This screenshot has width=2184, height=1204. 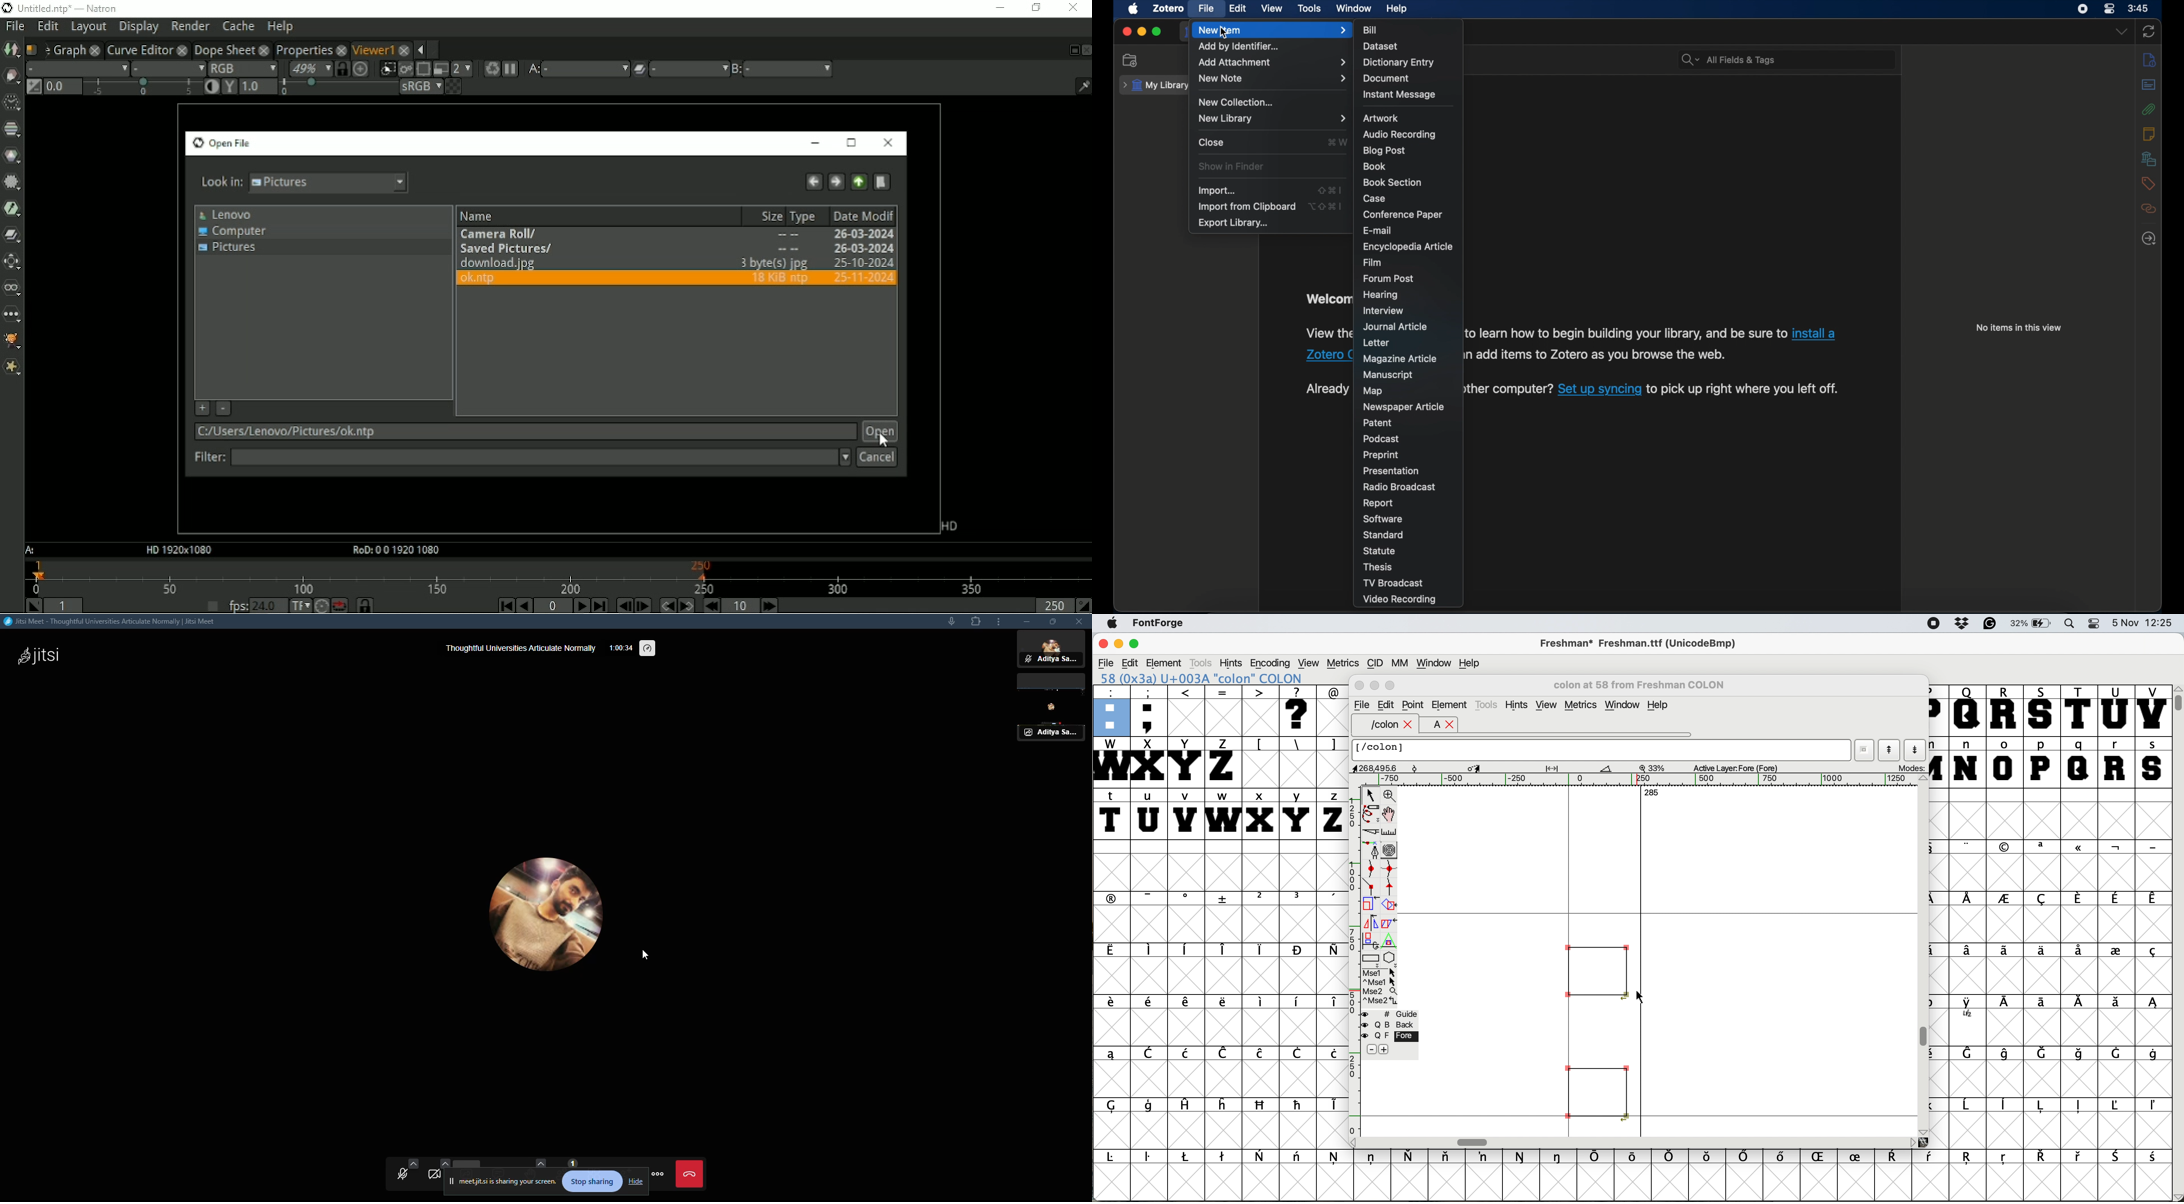 What do you see at coordinates (1389, 923) in the screenshot?
I see `skew the selection` at bounding box center [1389, 923].